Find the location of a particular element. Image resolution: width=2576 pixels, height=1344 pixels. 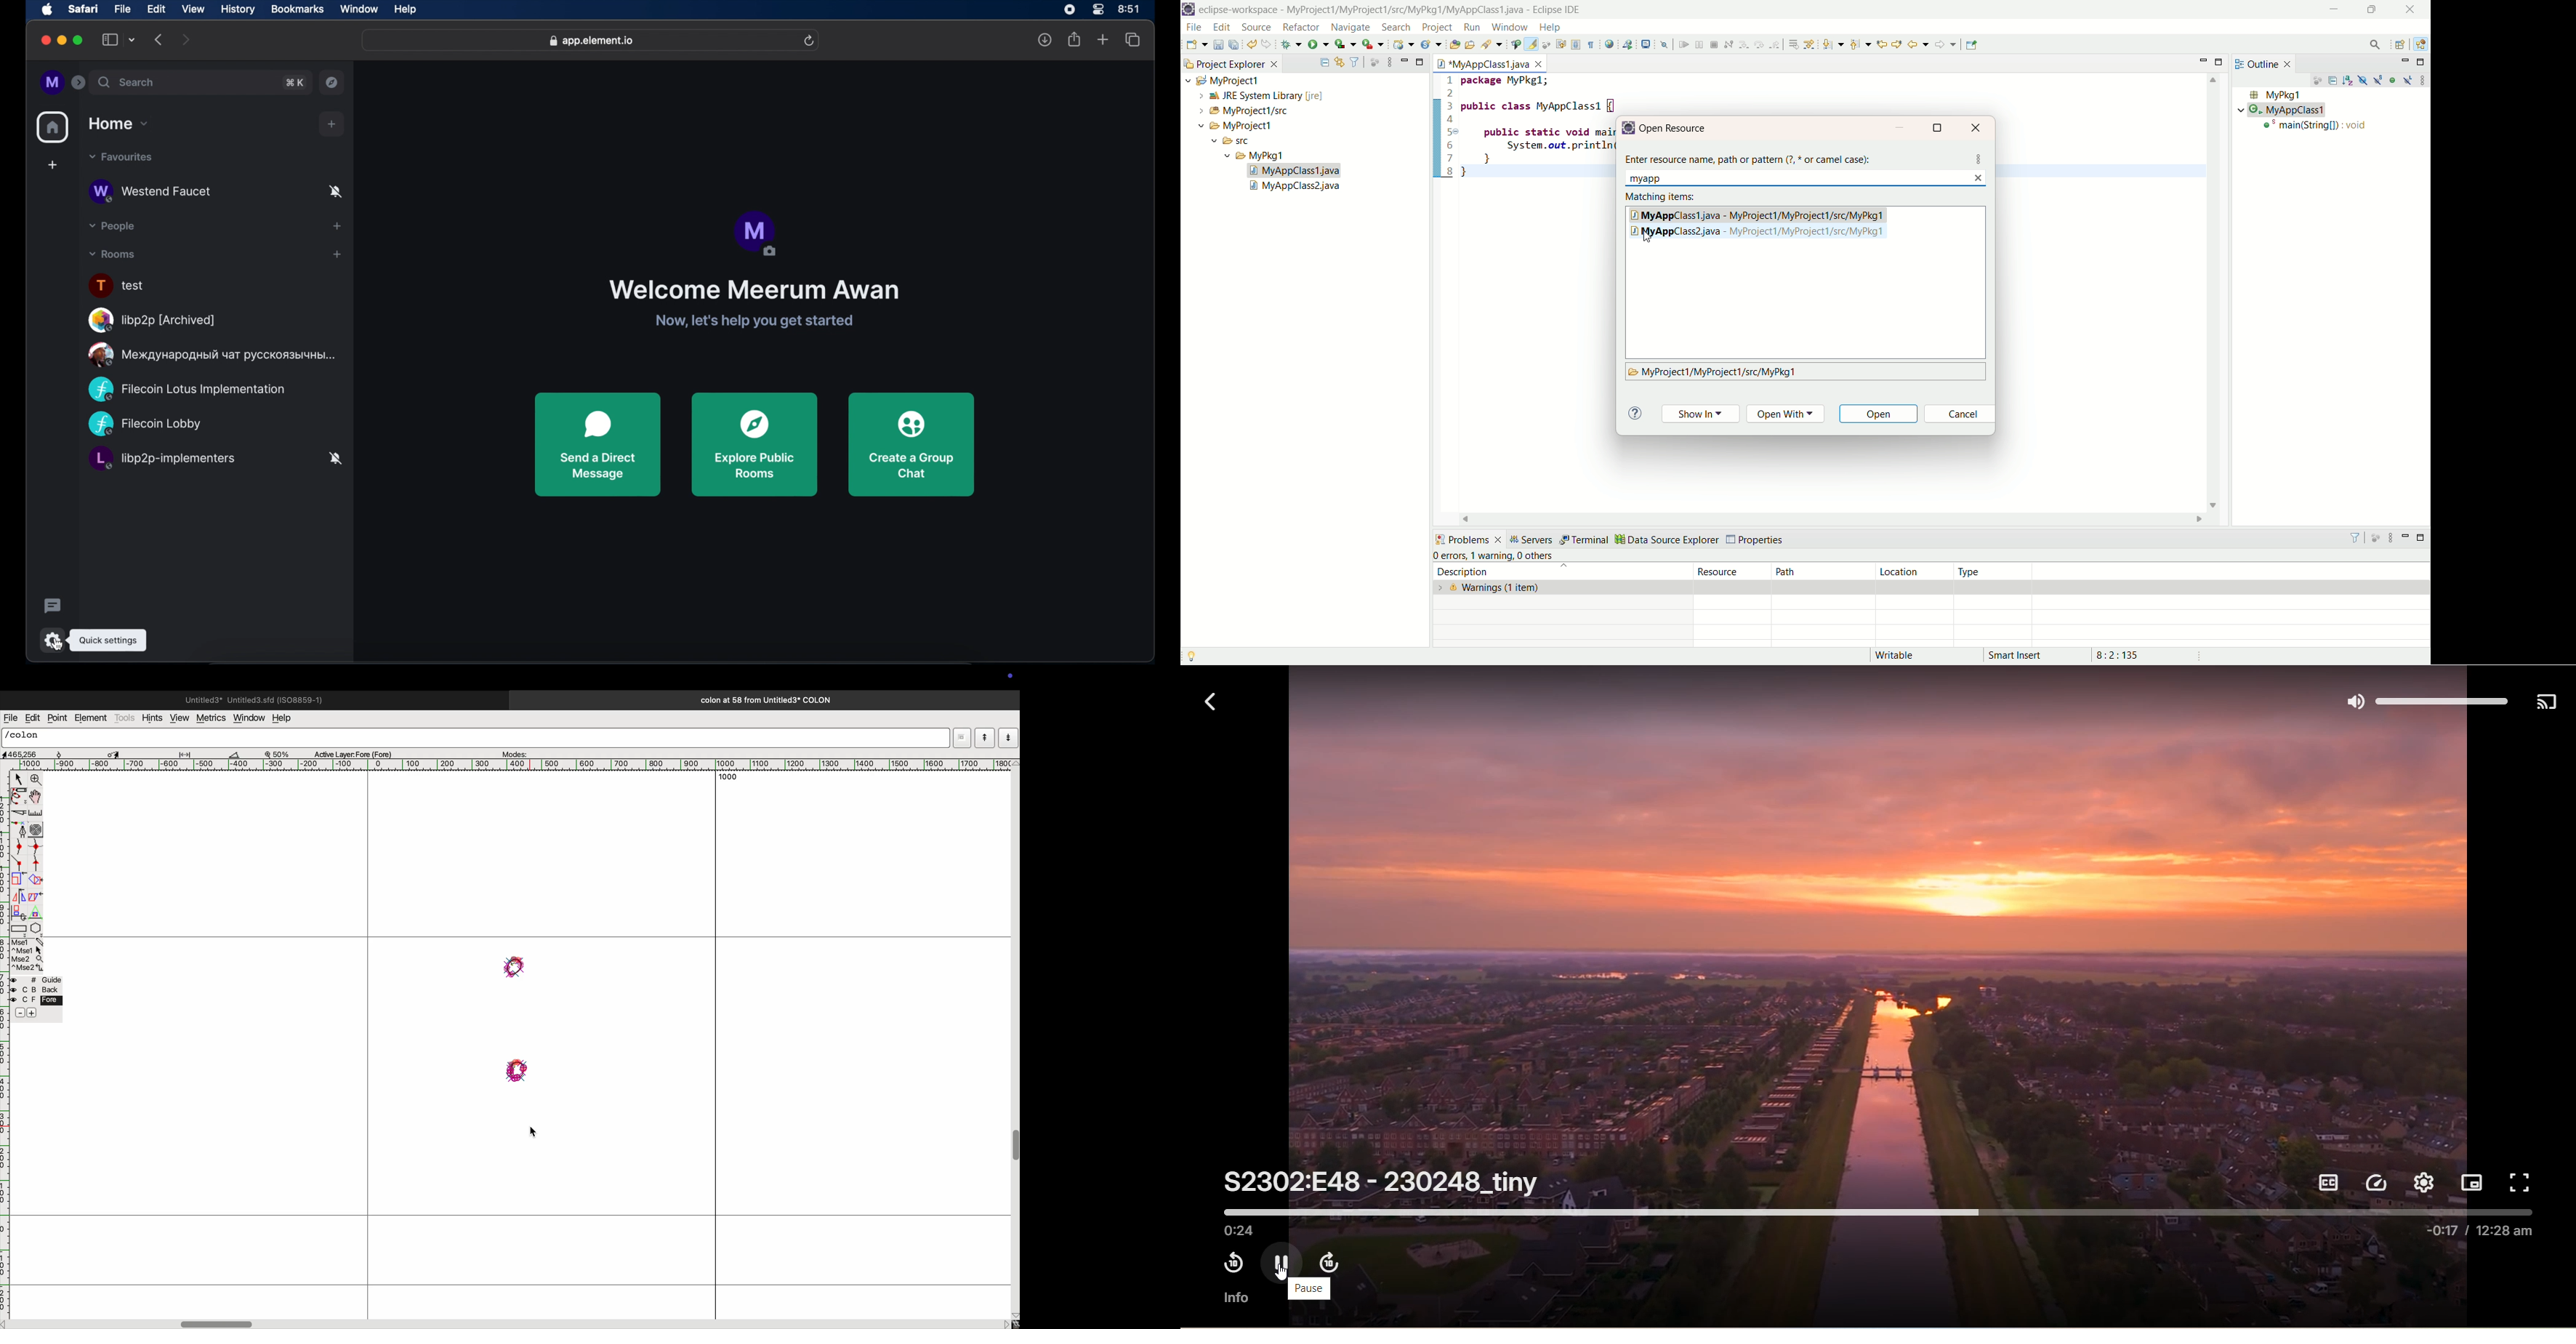

project1 is located at coordinates (1228, 126).